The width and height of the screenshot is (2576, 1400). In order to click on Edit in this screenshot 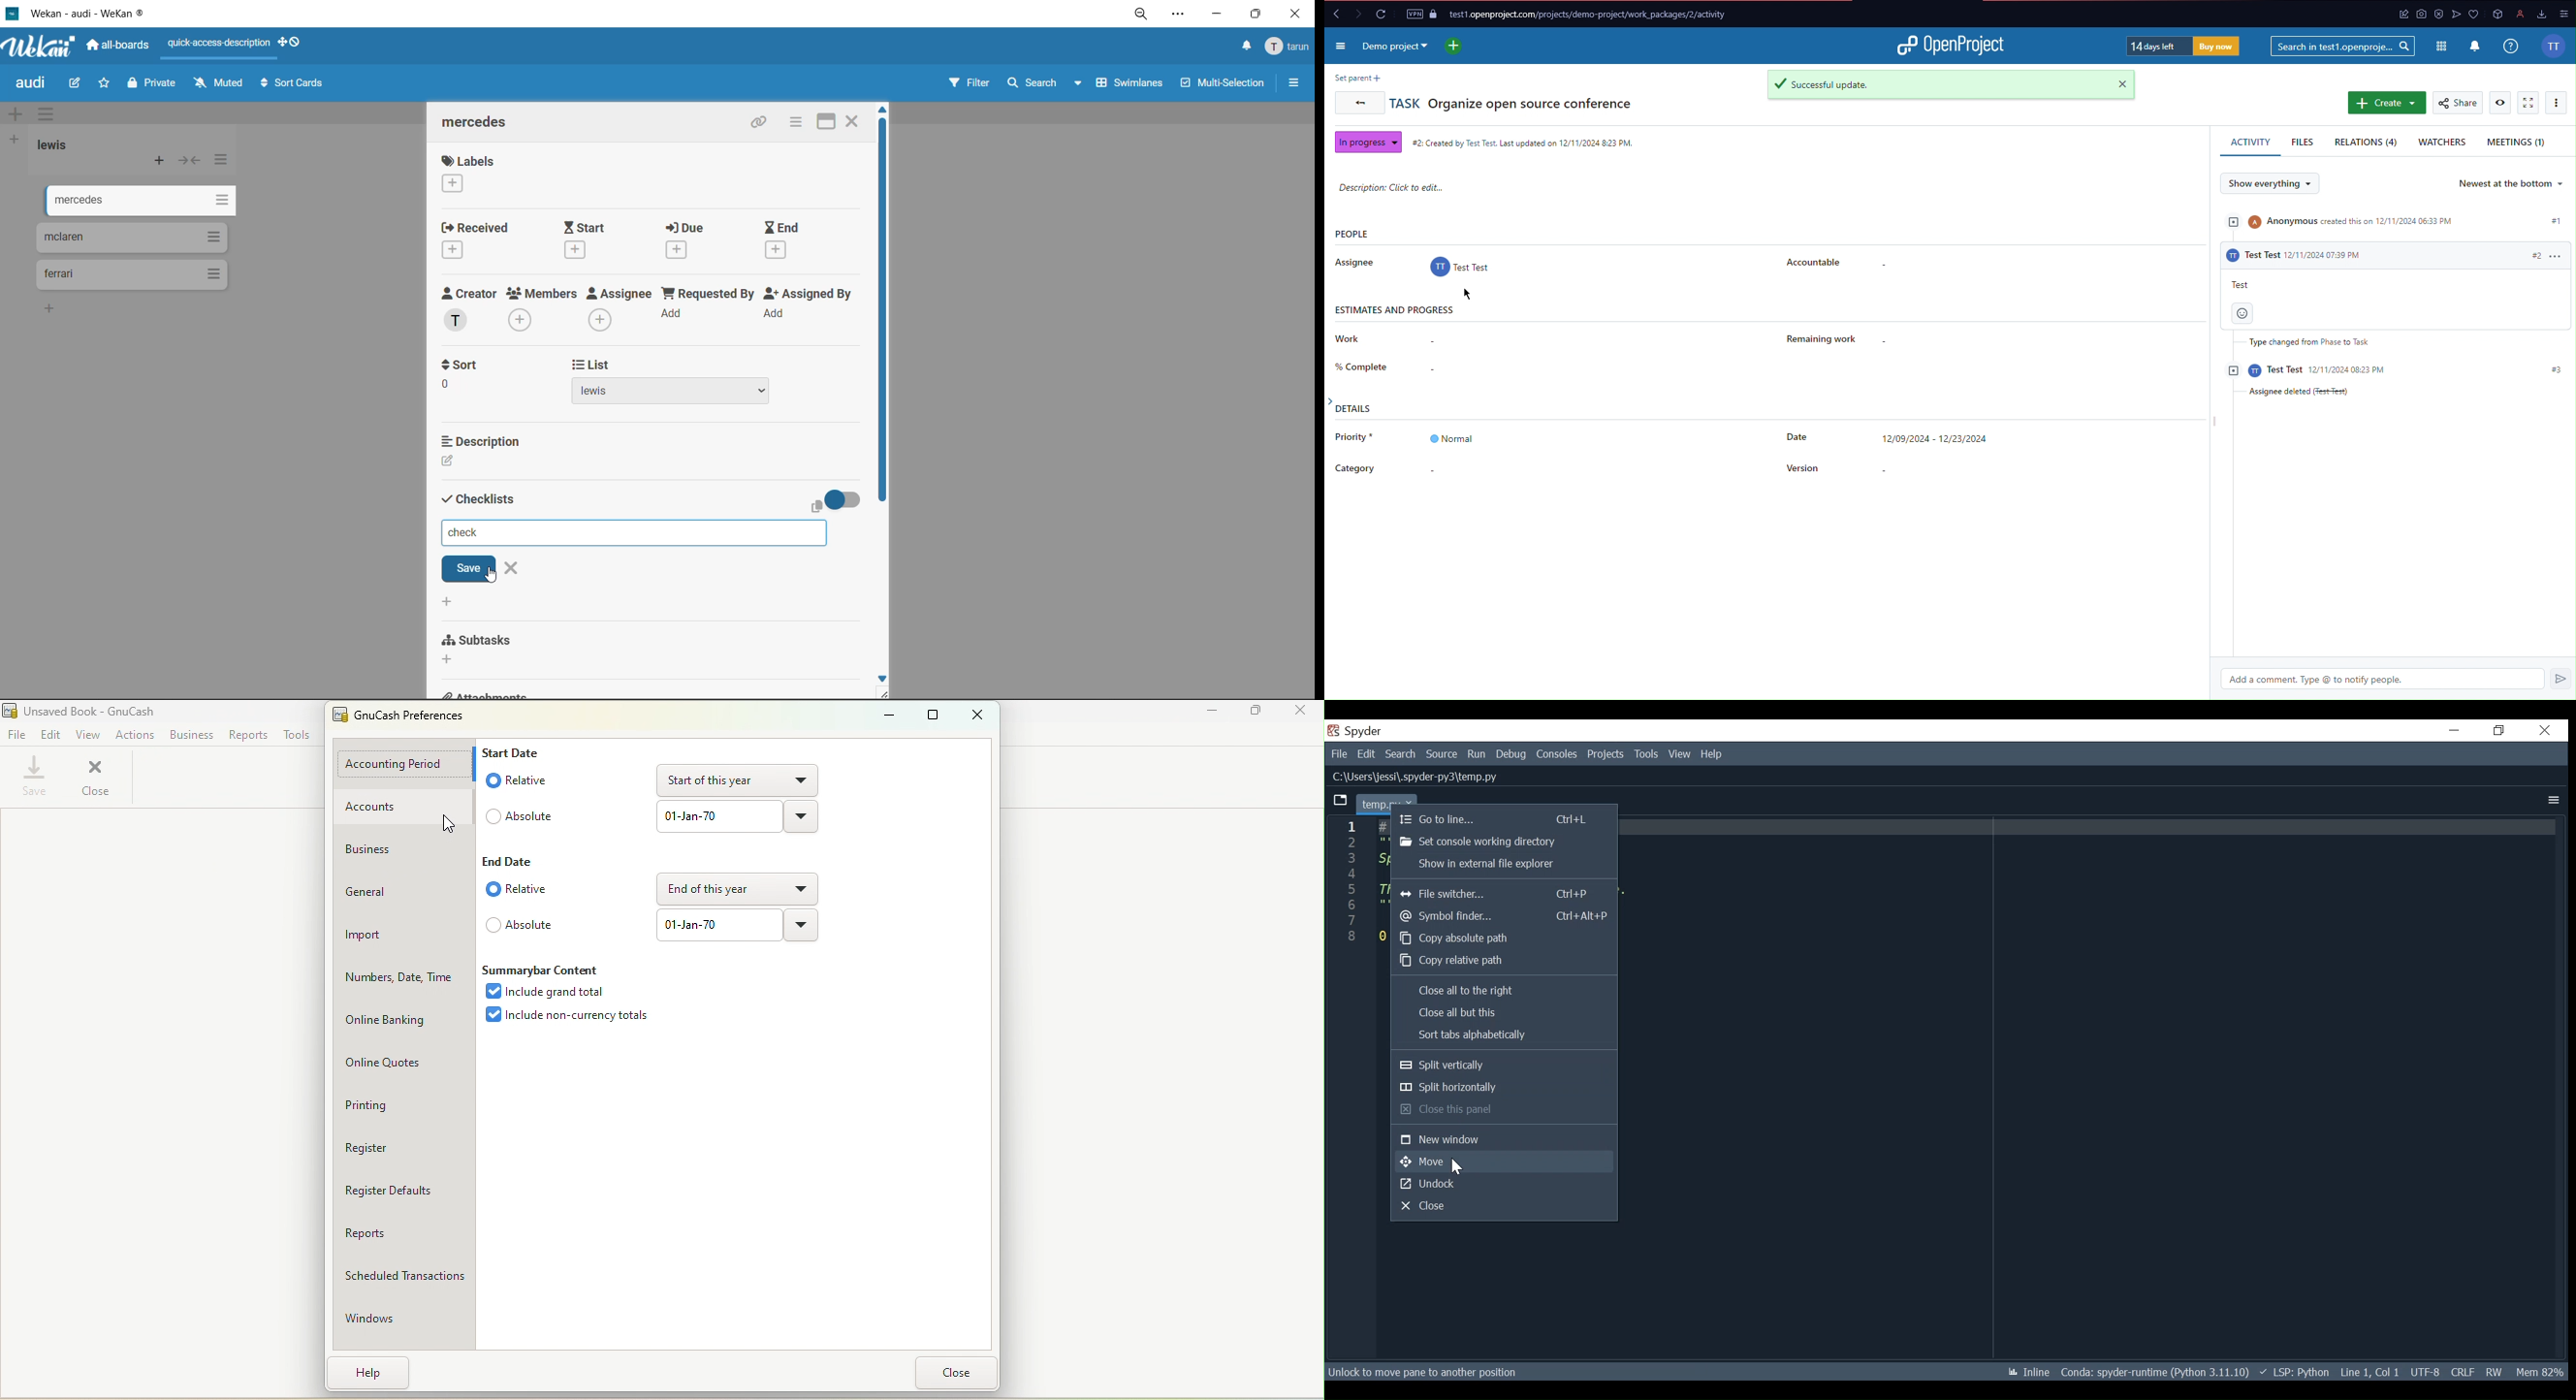, I will do `click(1368, 754)`.